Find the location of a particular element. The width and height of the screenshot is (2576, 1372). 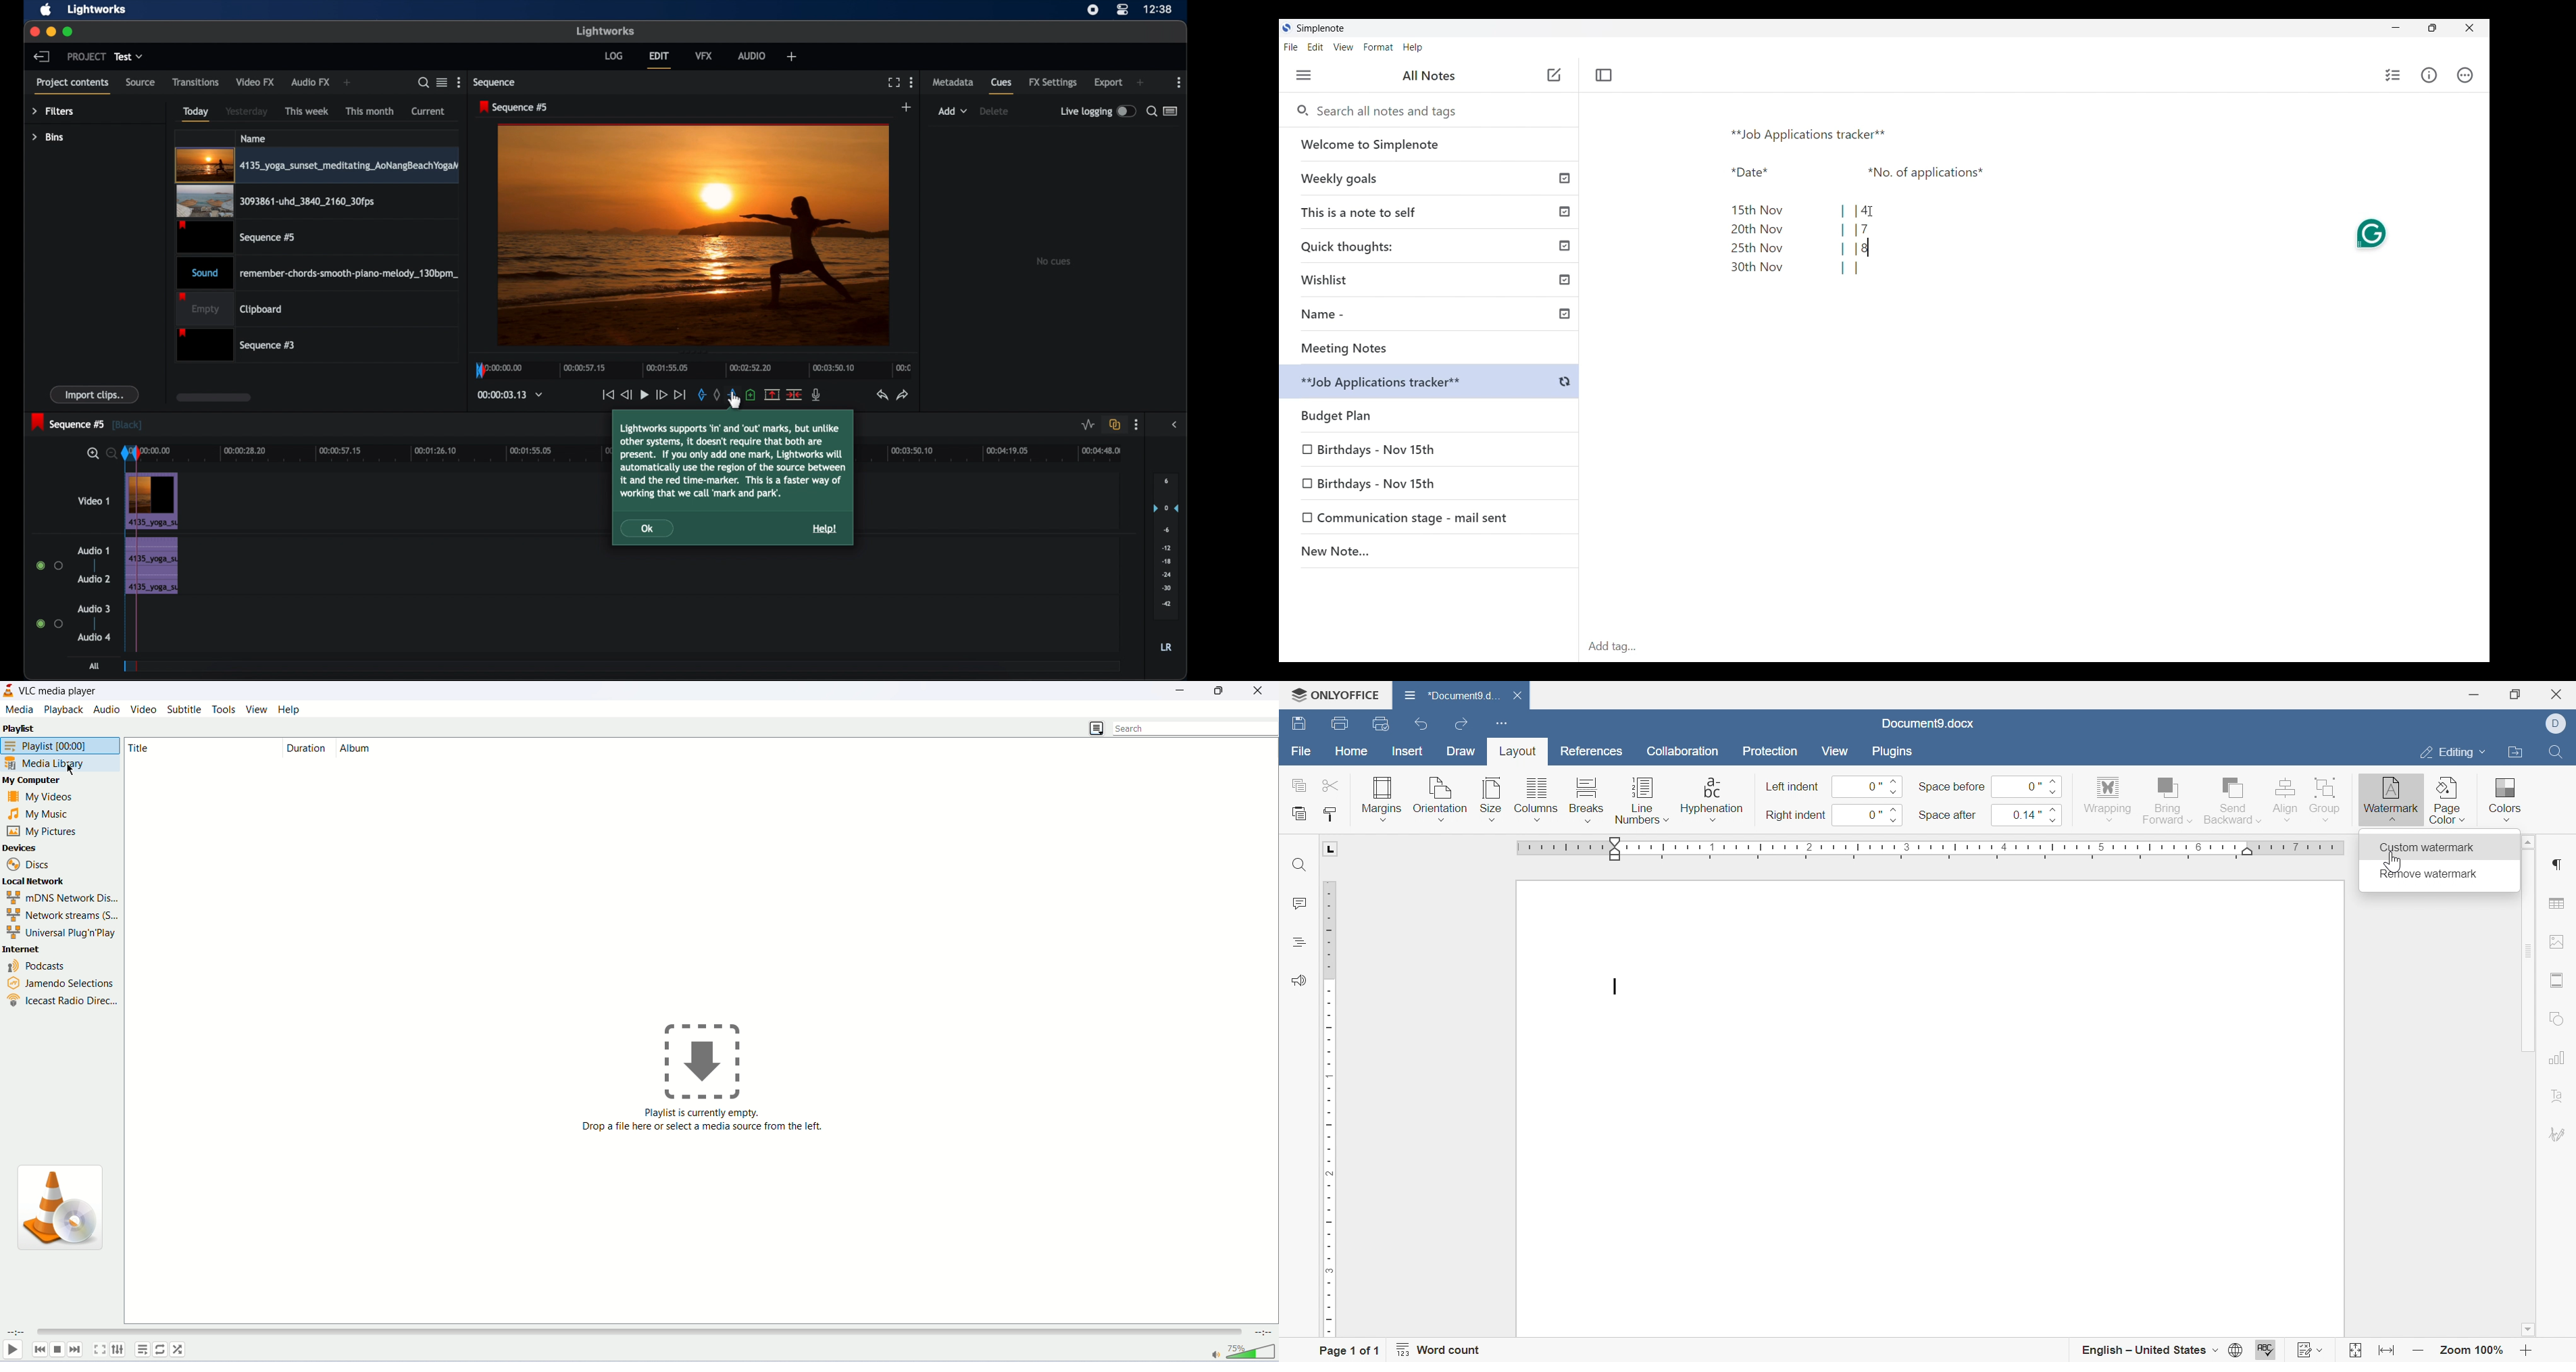

transitions is located at coordinates (195, 83).